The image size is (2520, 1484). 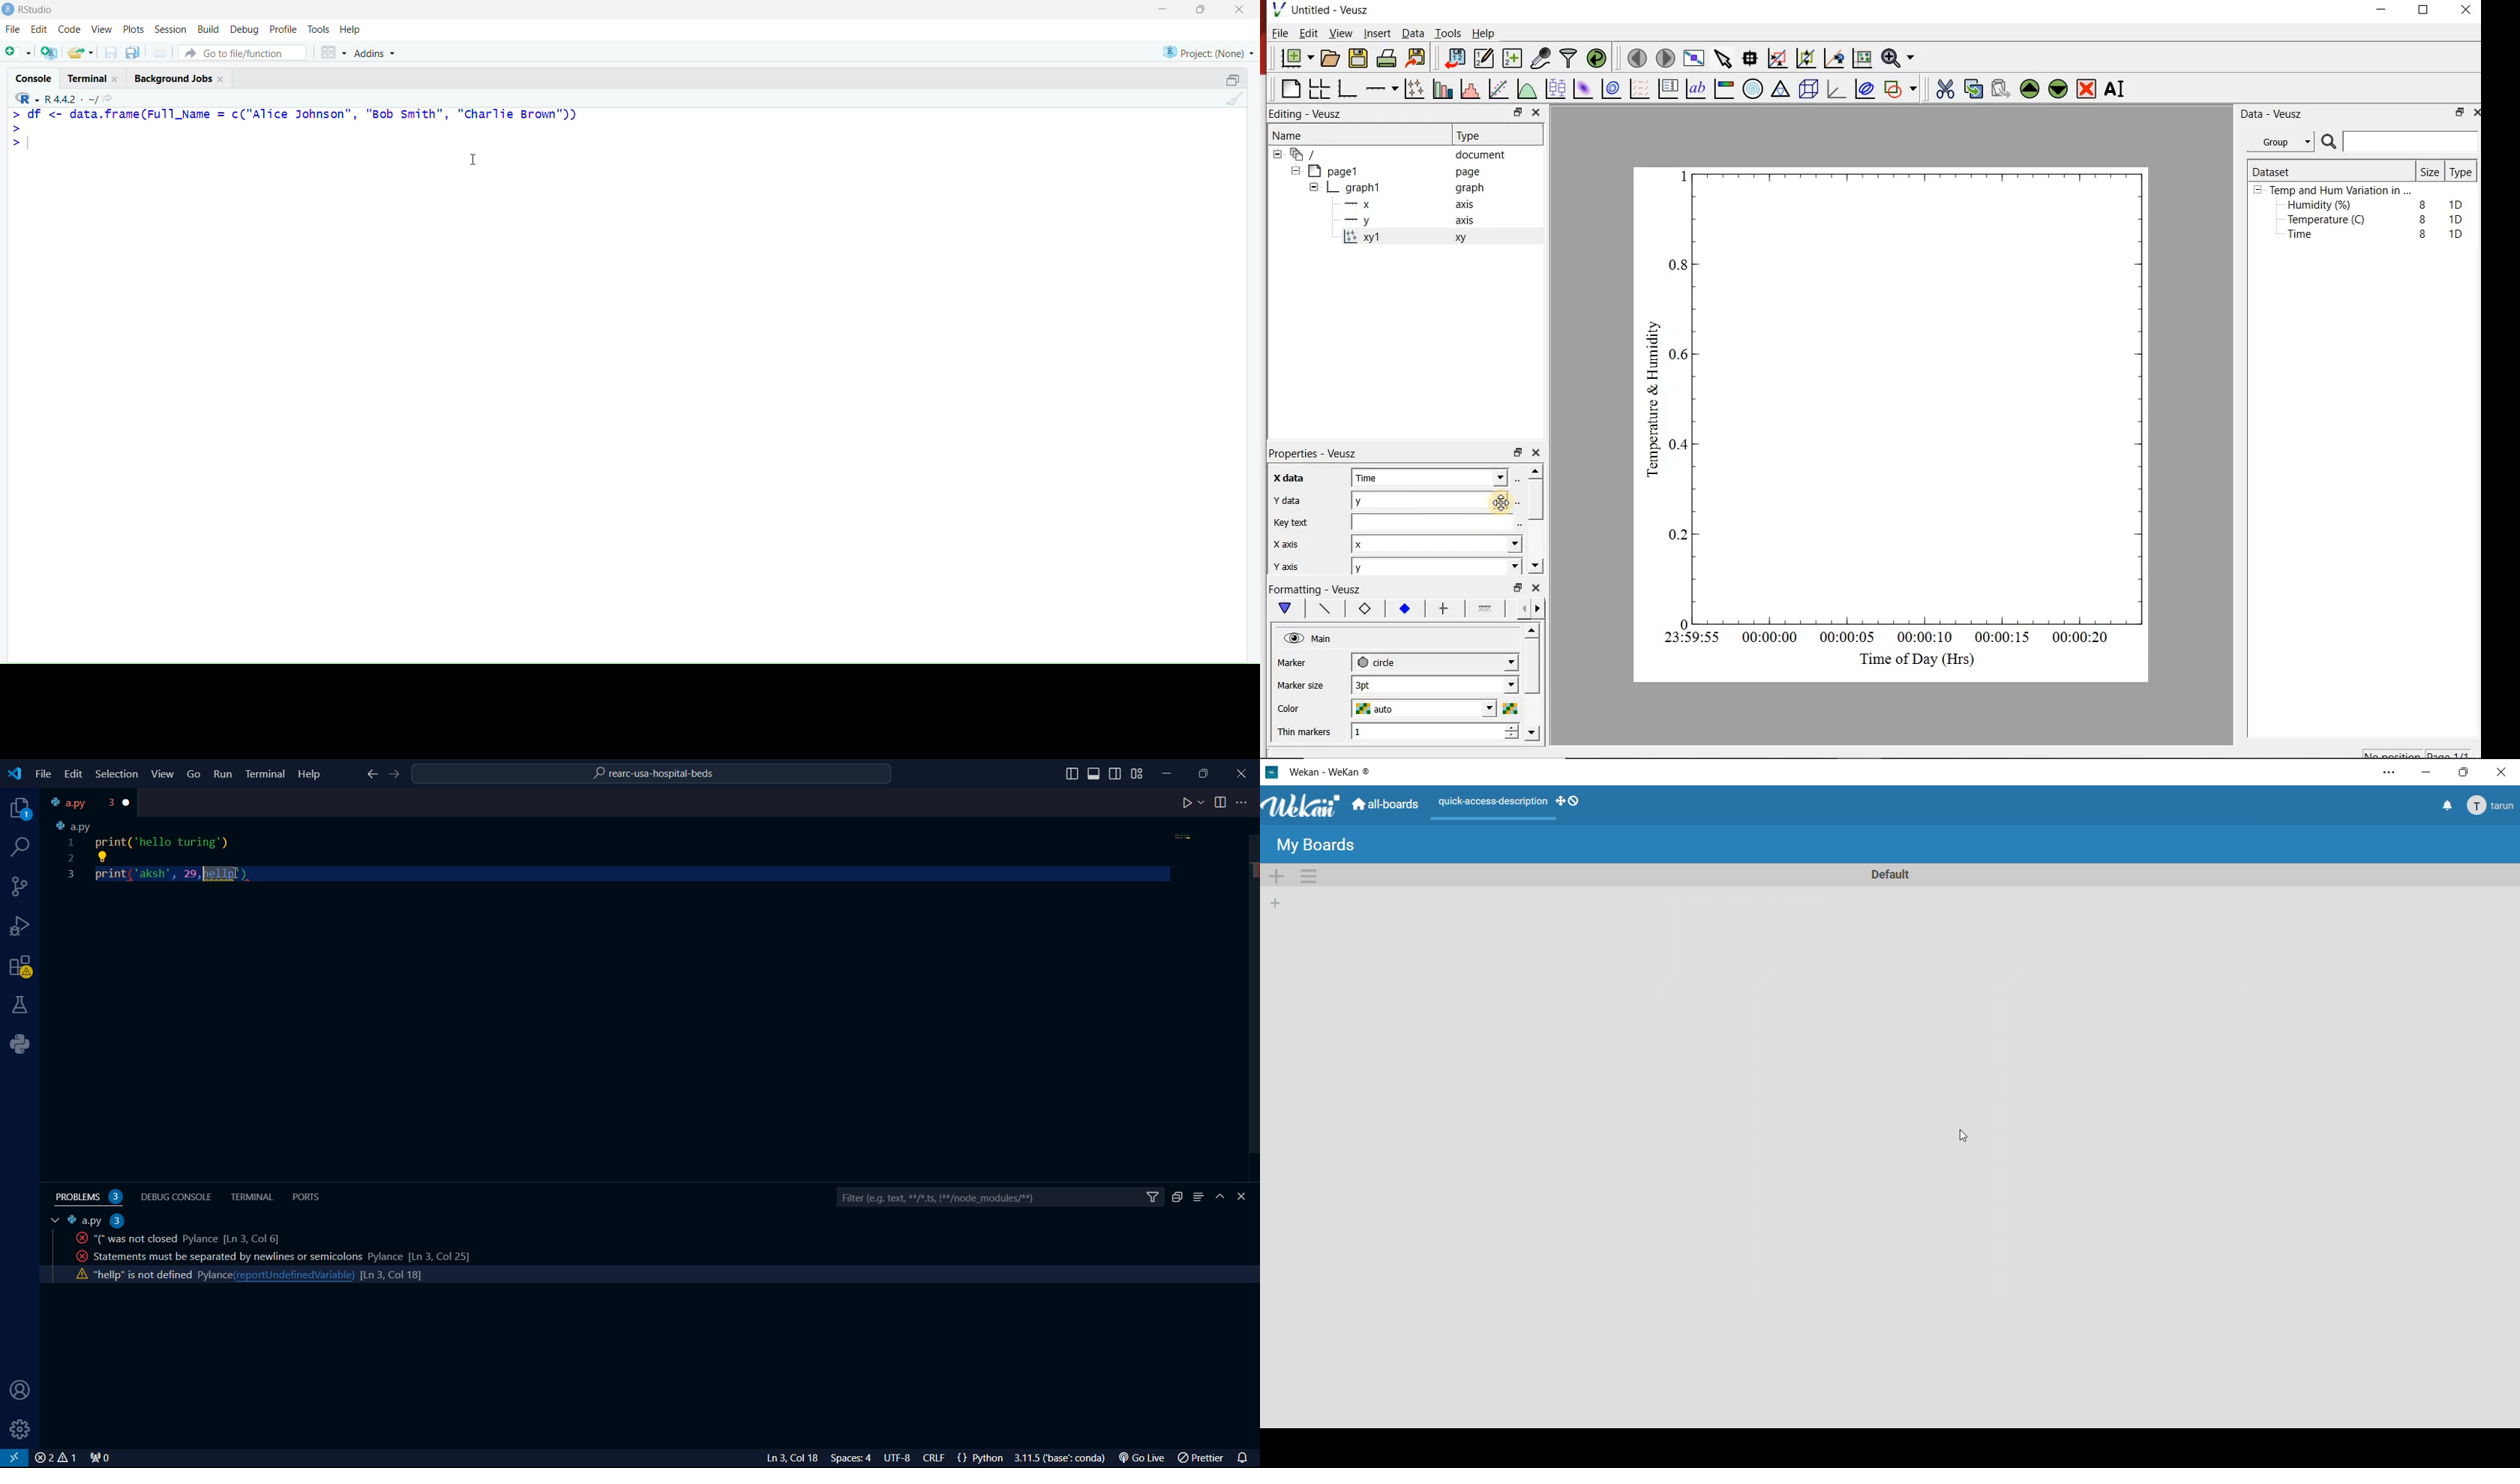 I want to click on 1D, so click(x=2456, y=233).